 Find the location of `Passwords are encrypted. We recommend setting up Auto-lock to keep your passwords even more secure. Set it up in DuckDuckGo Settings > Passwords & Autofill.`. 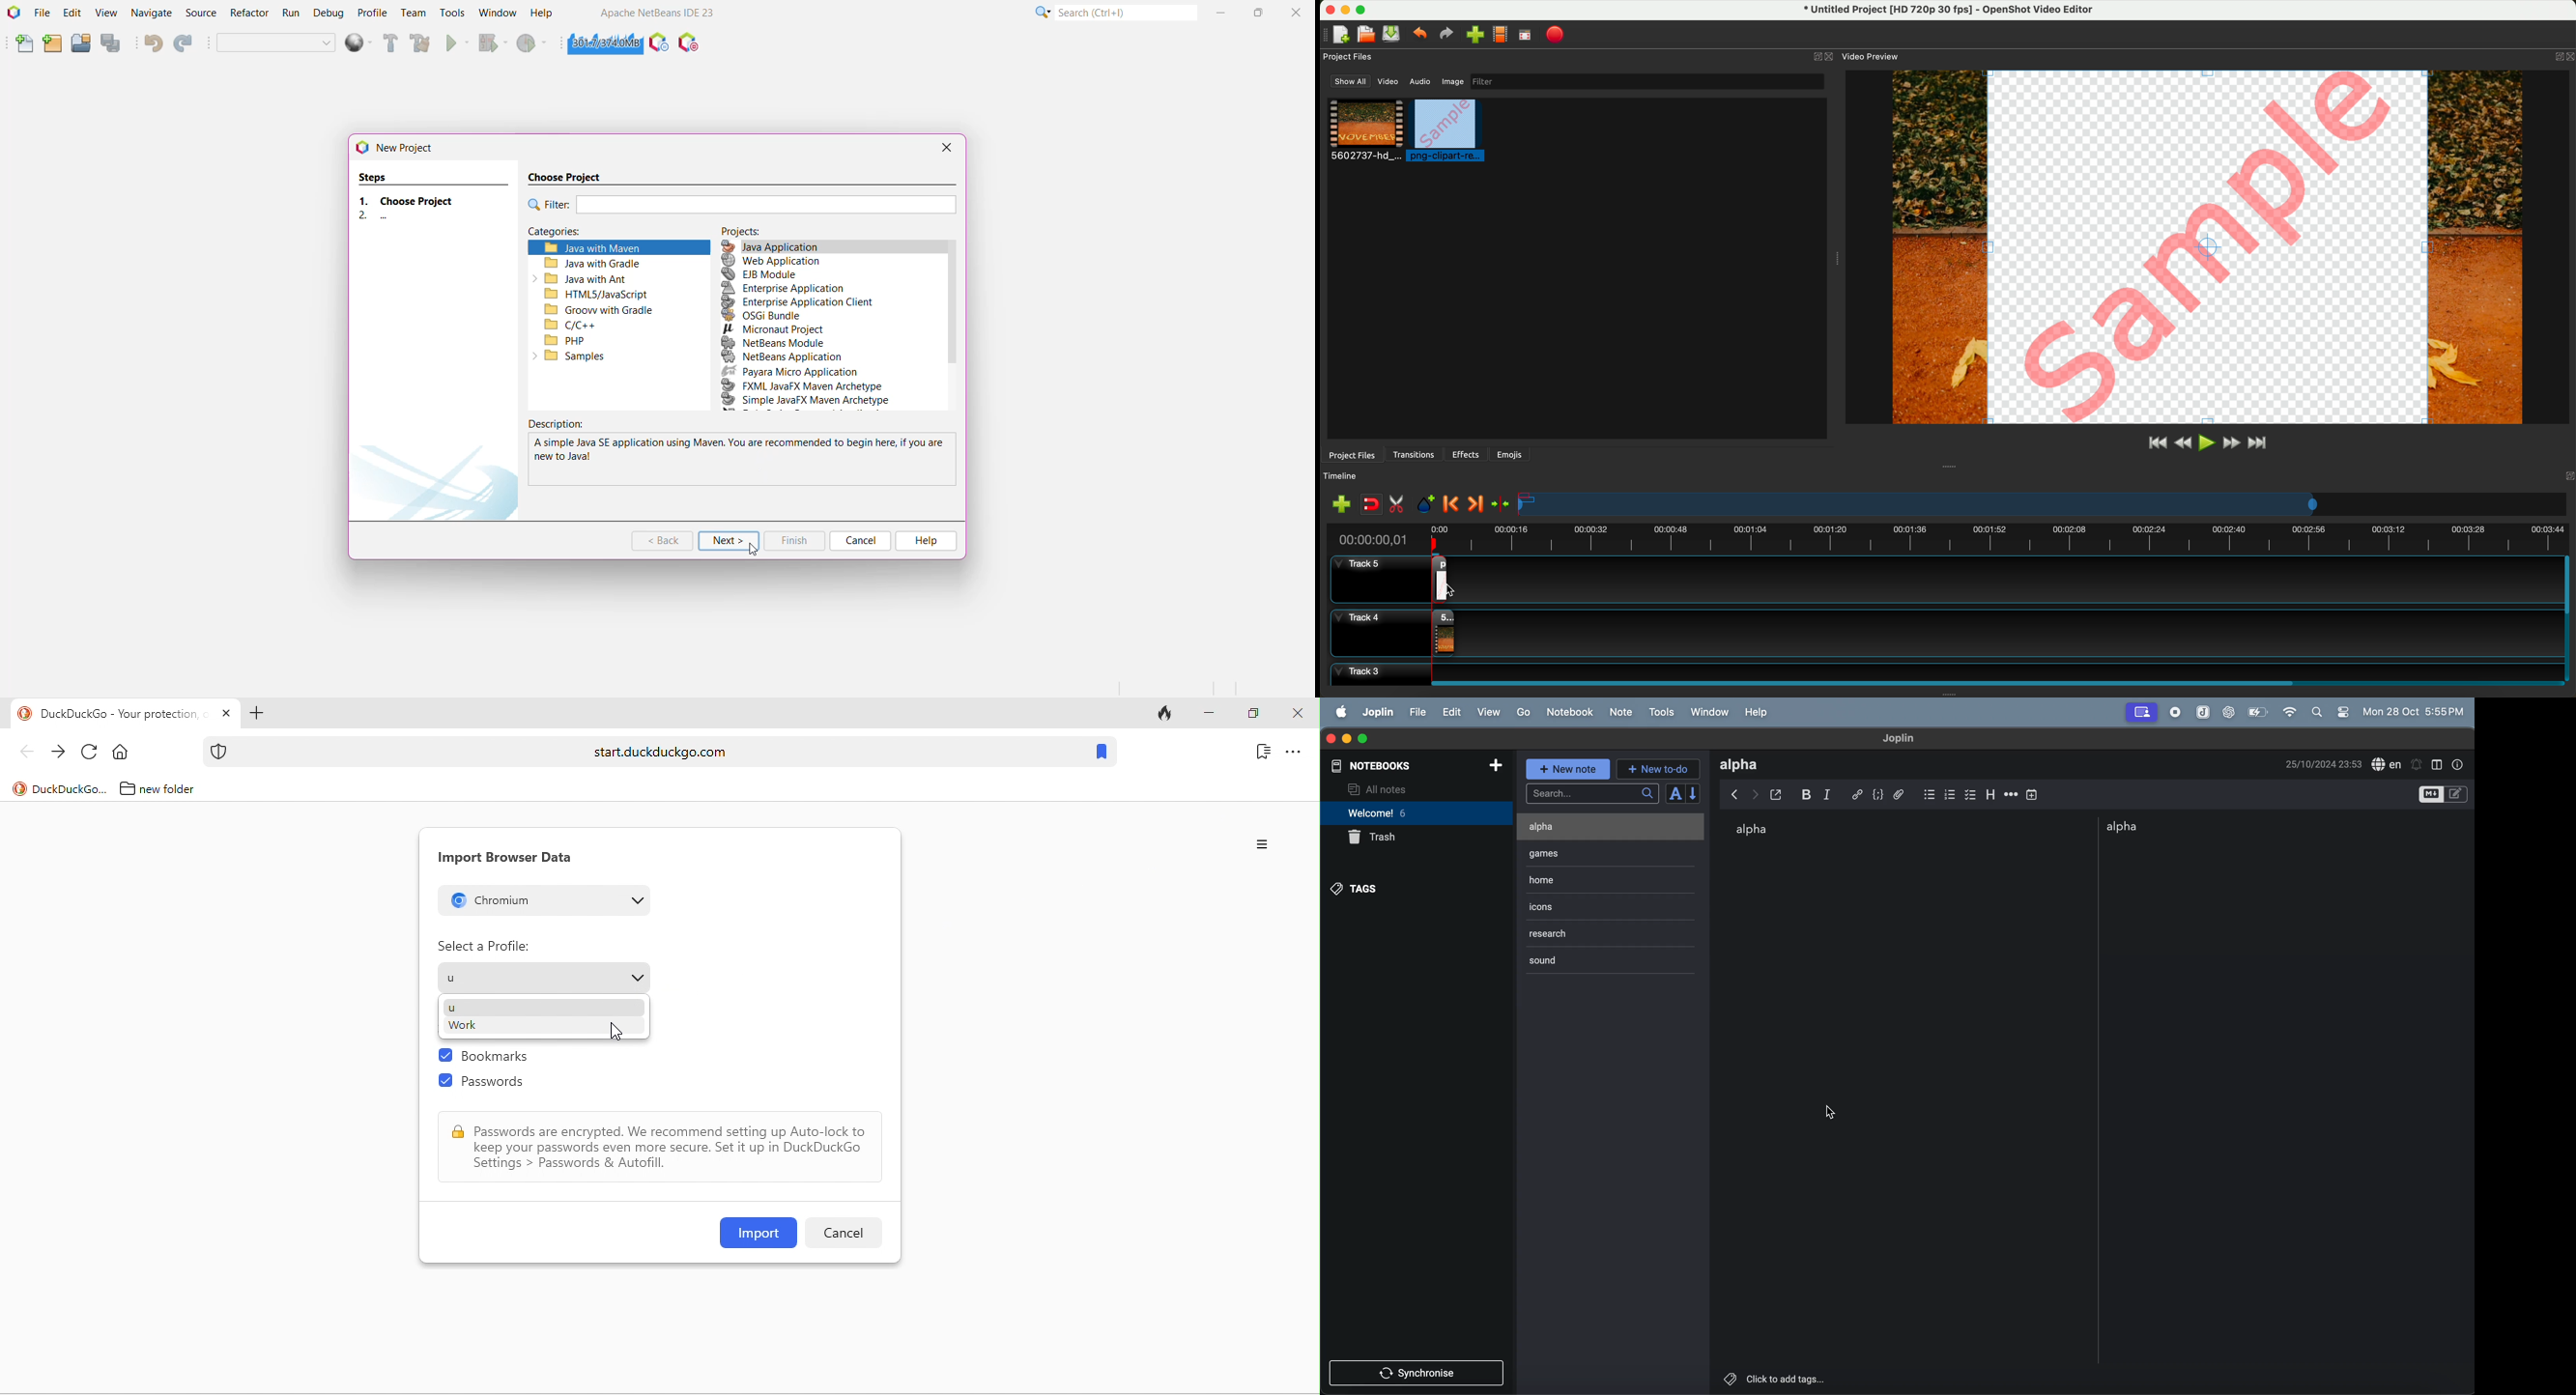

Passwords are encrypted. We recommend setting up Auto-lock to keep your passwords even more secure. Set it up in DuckDuckGo Settings > Passwords & Autofill. is located at coordinates (672, 1148).